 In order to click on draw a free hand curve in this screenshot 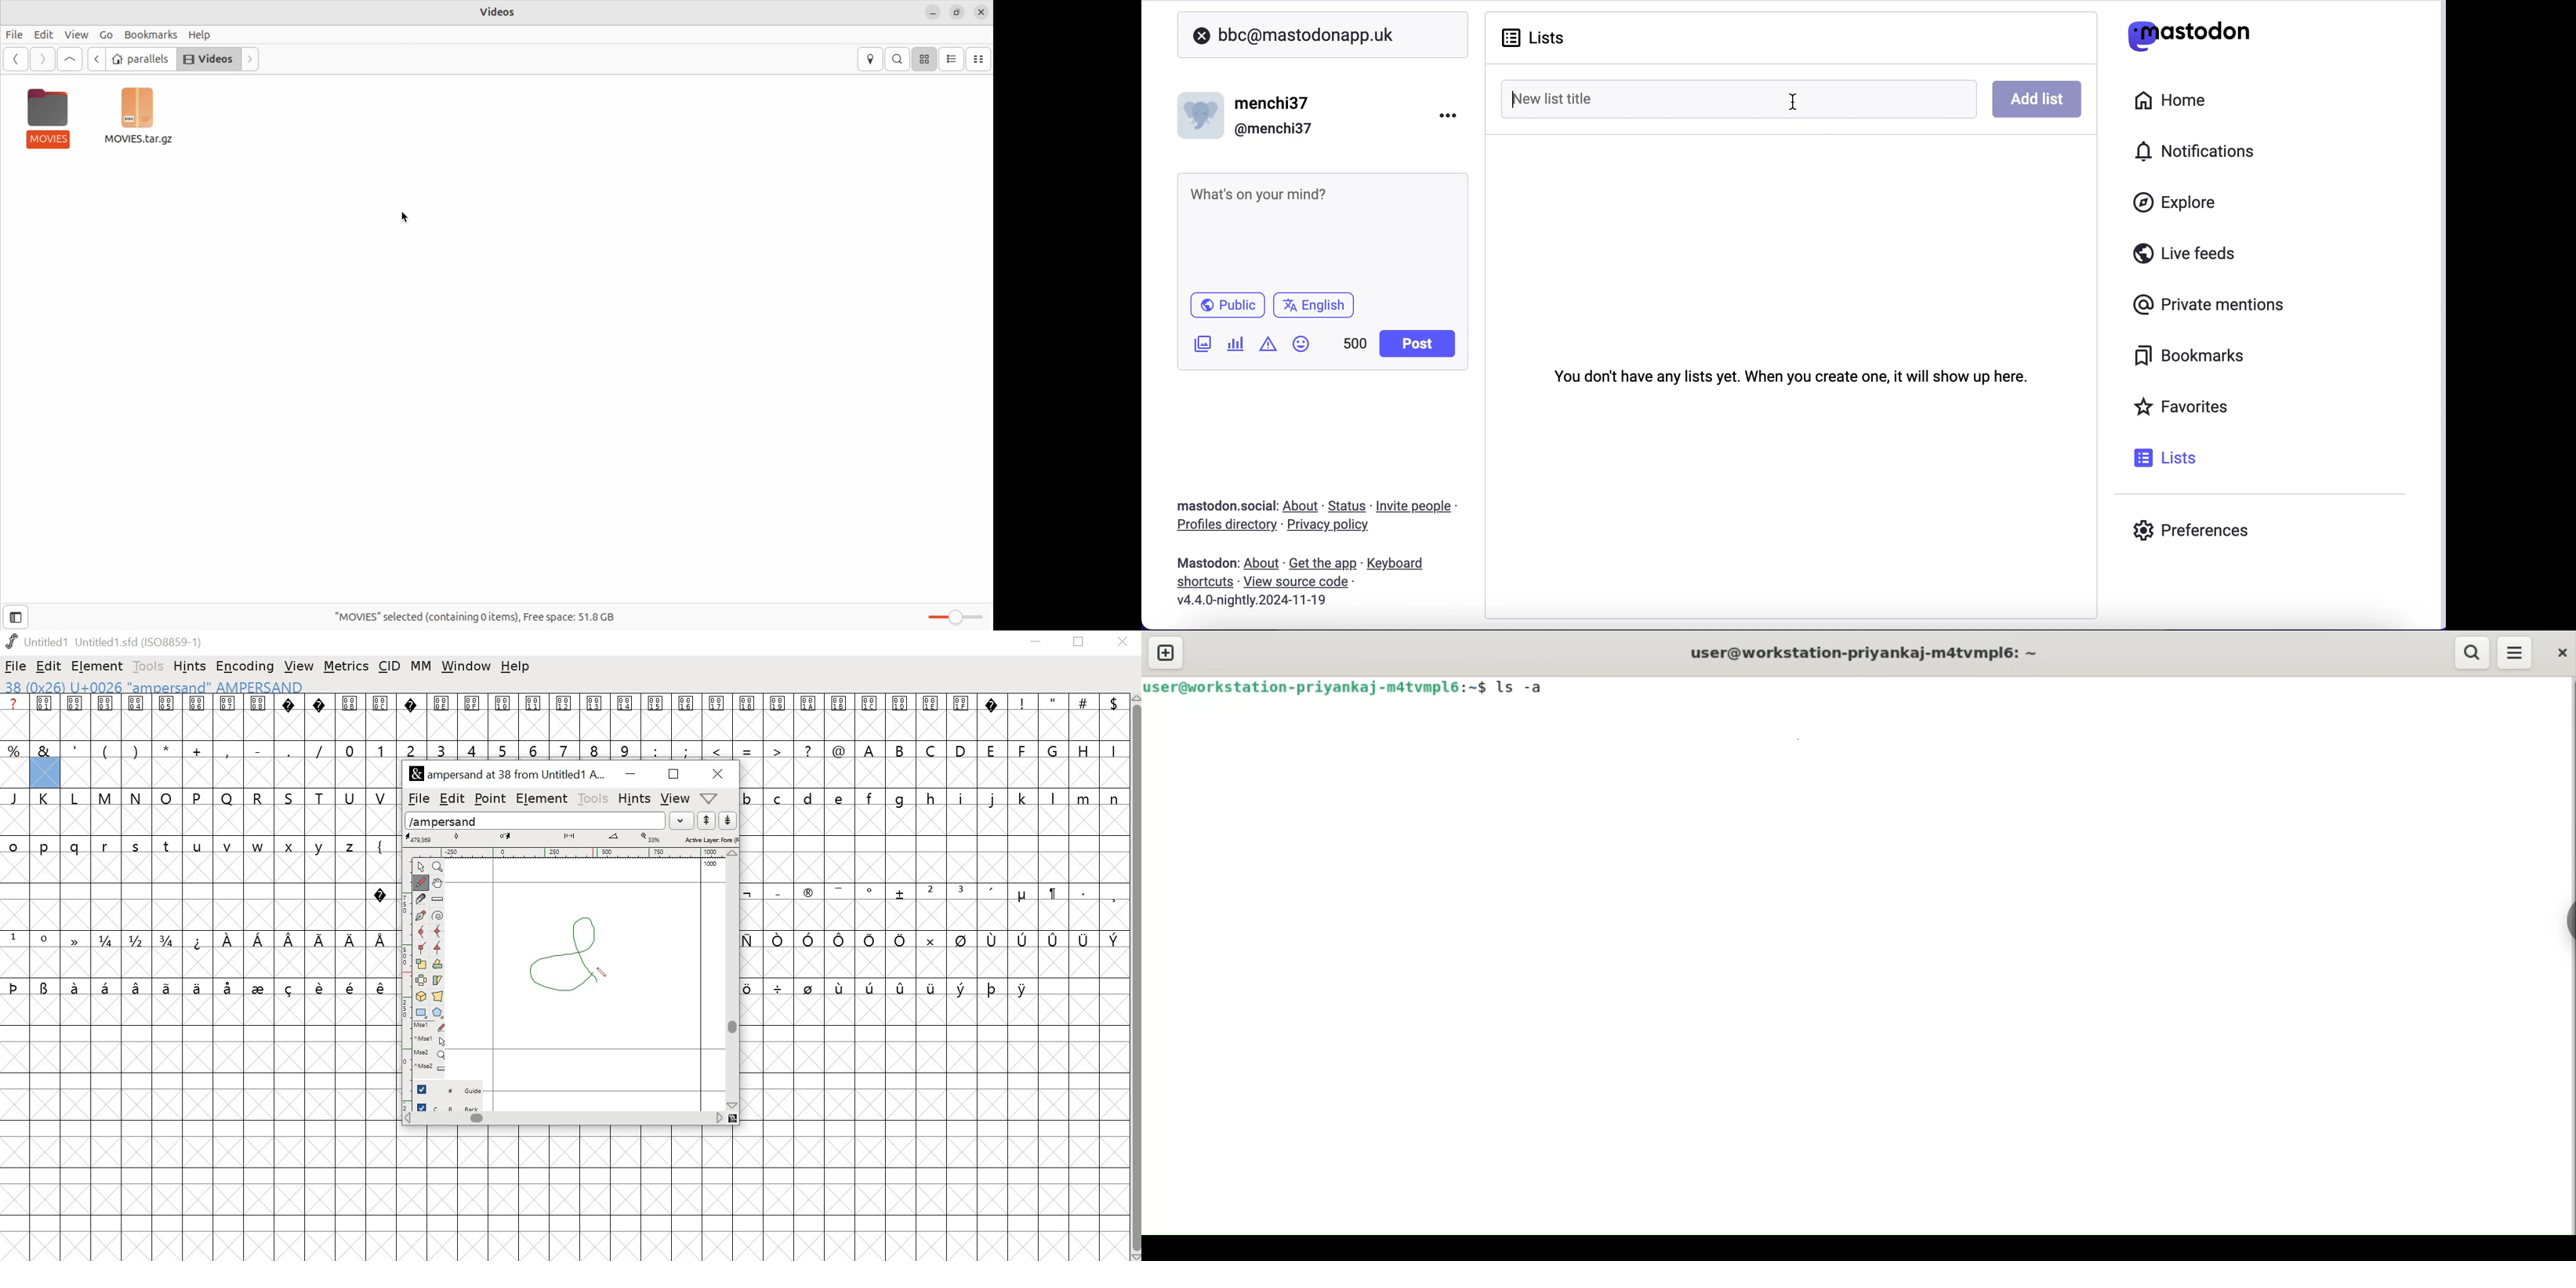, I will do `click(420, 882)`.